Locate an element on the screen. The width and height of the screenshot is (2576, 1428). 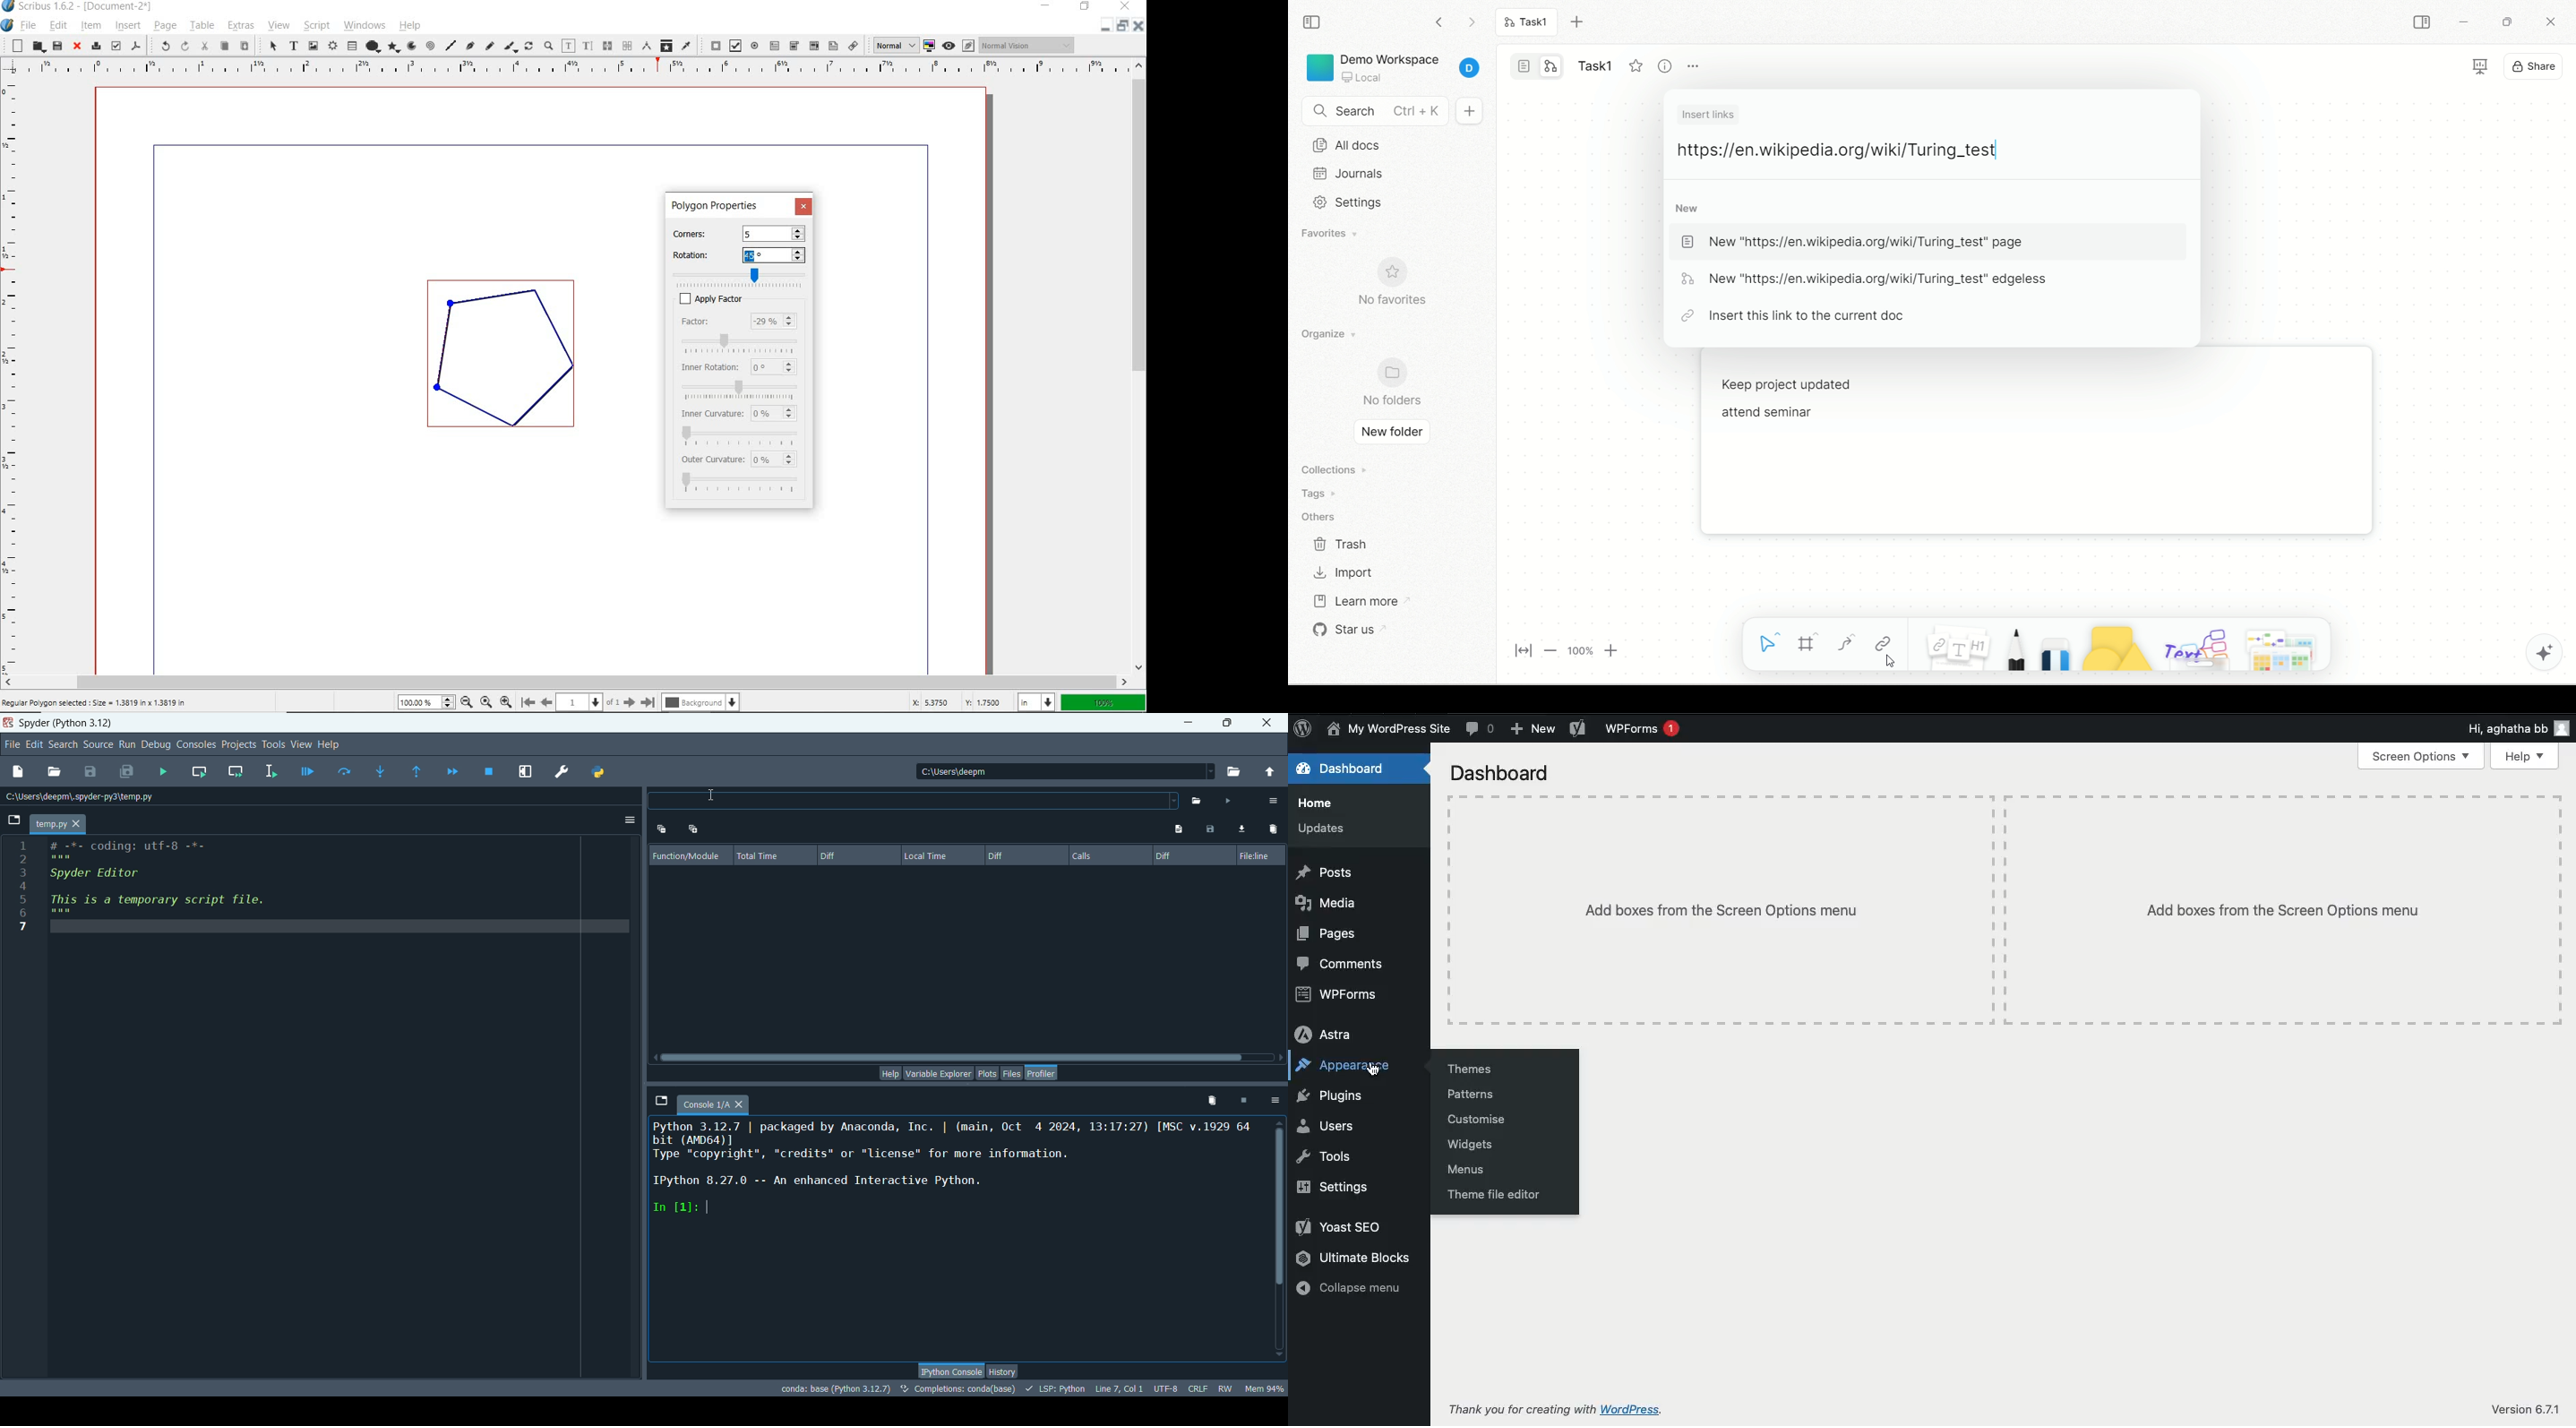
help is located at coordinates (332, 745).